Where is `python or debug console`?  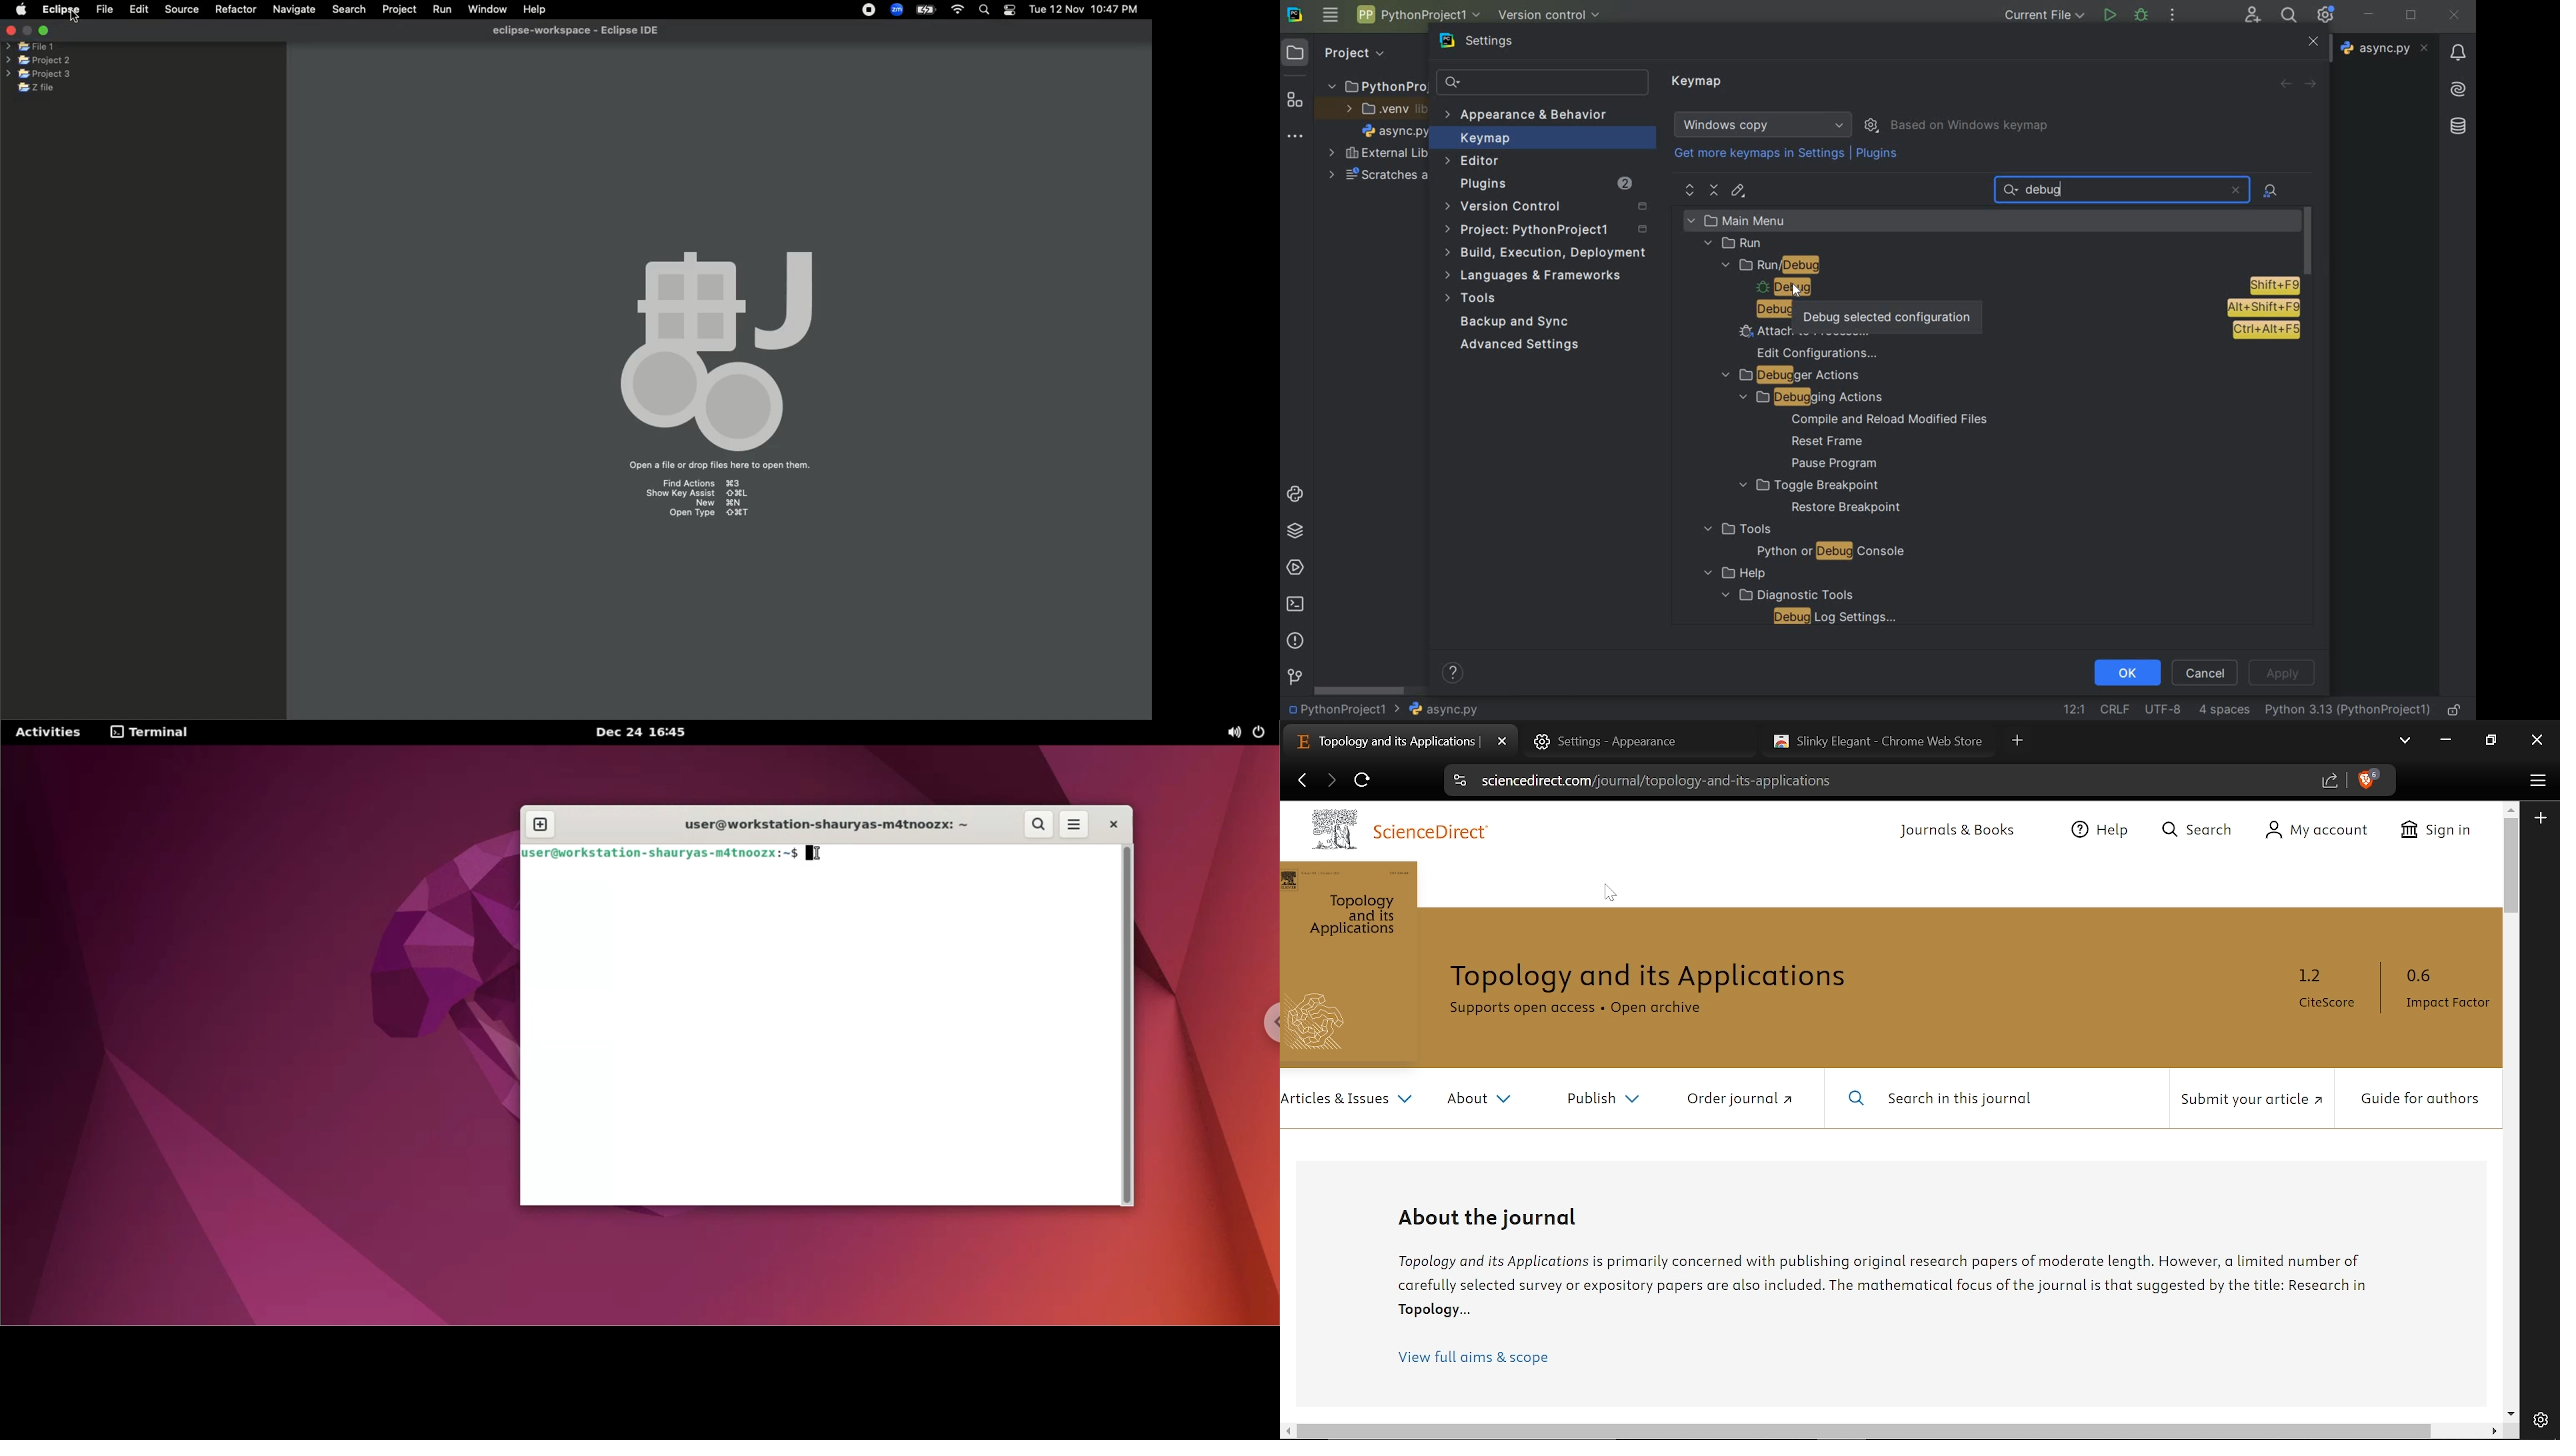
python or debug console is located at coordinates (1831, 553).